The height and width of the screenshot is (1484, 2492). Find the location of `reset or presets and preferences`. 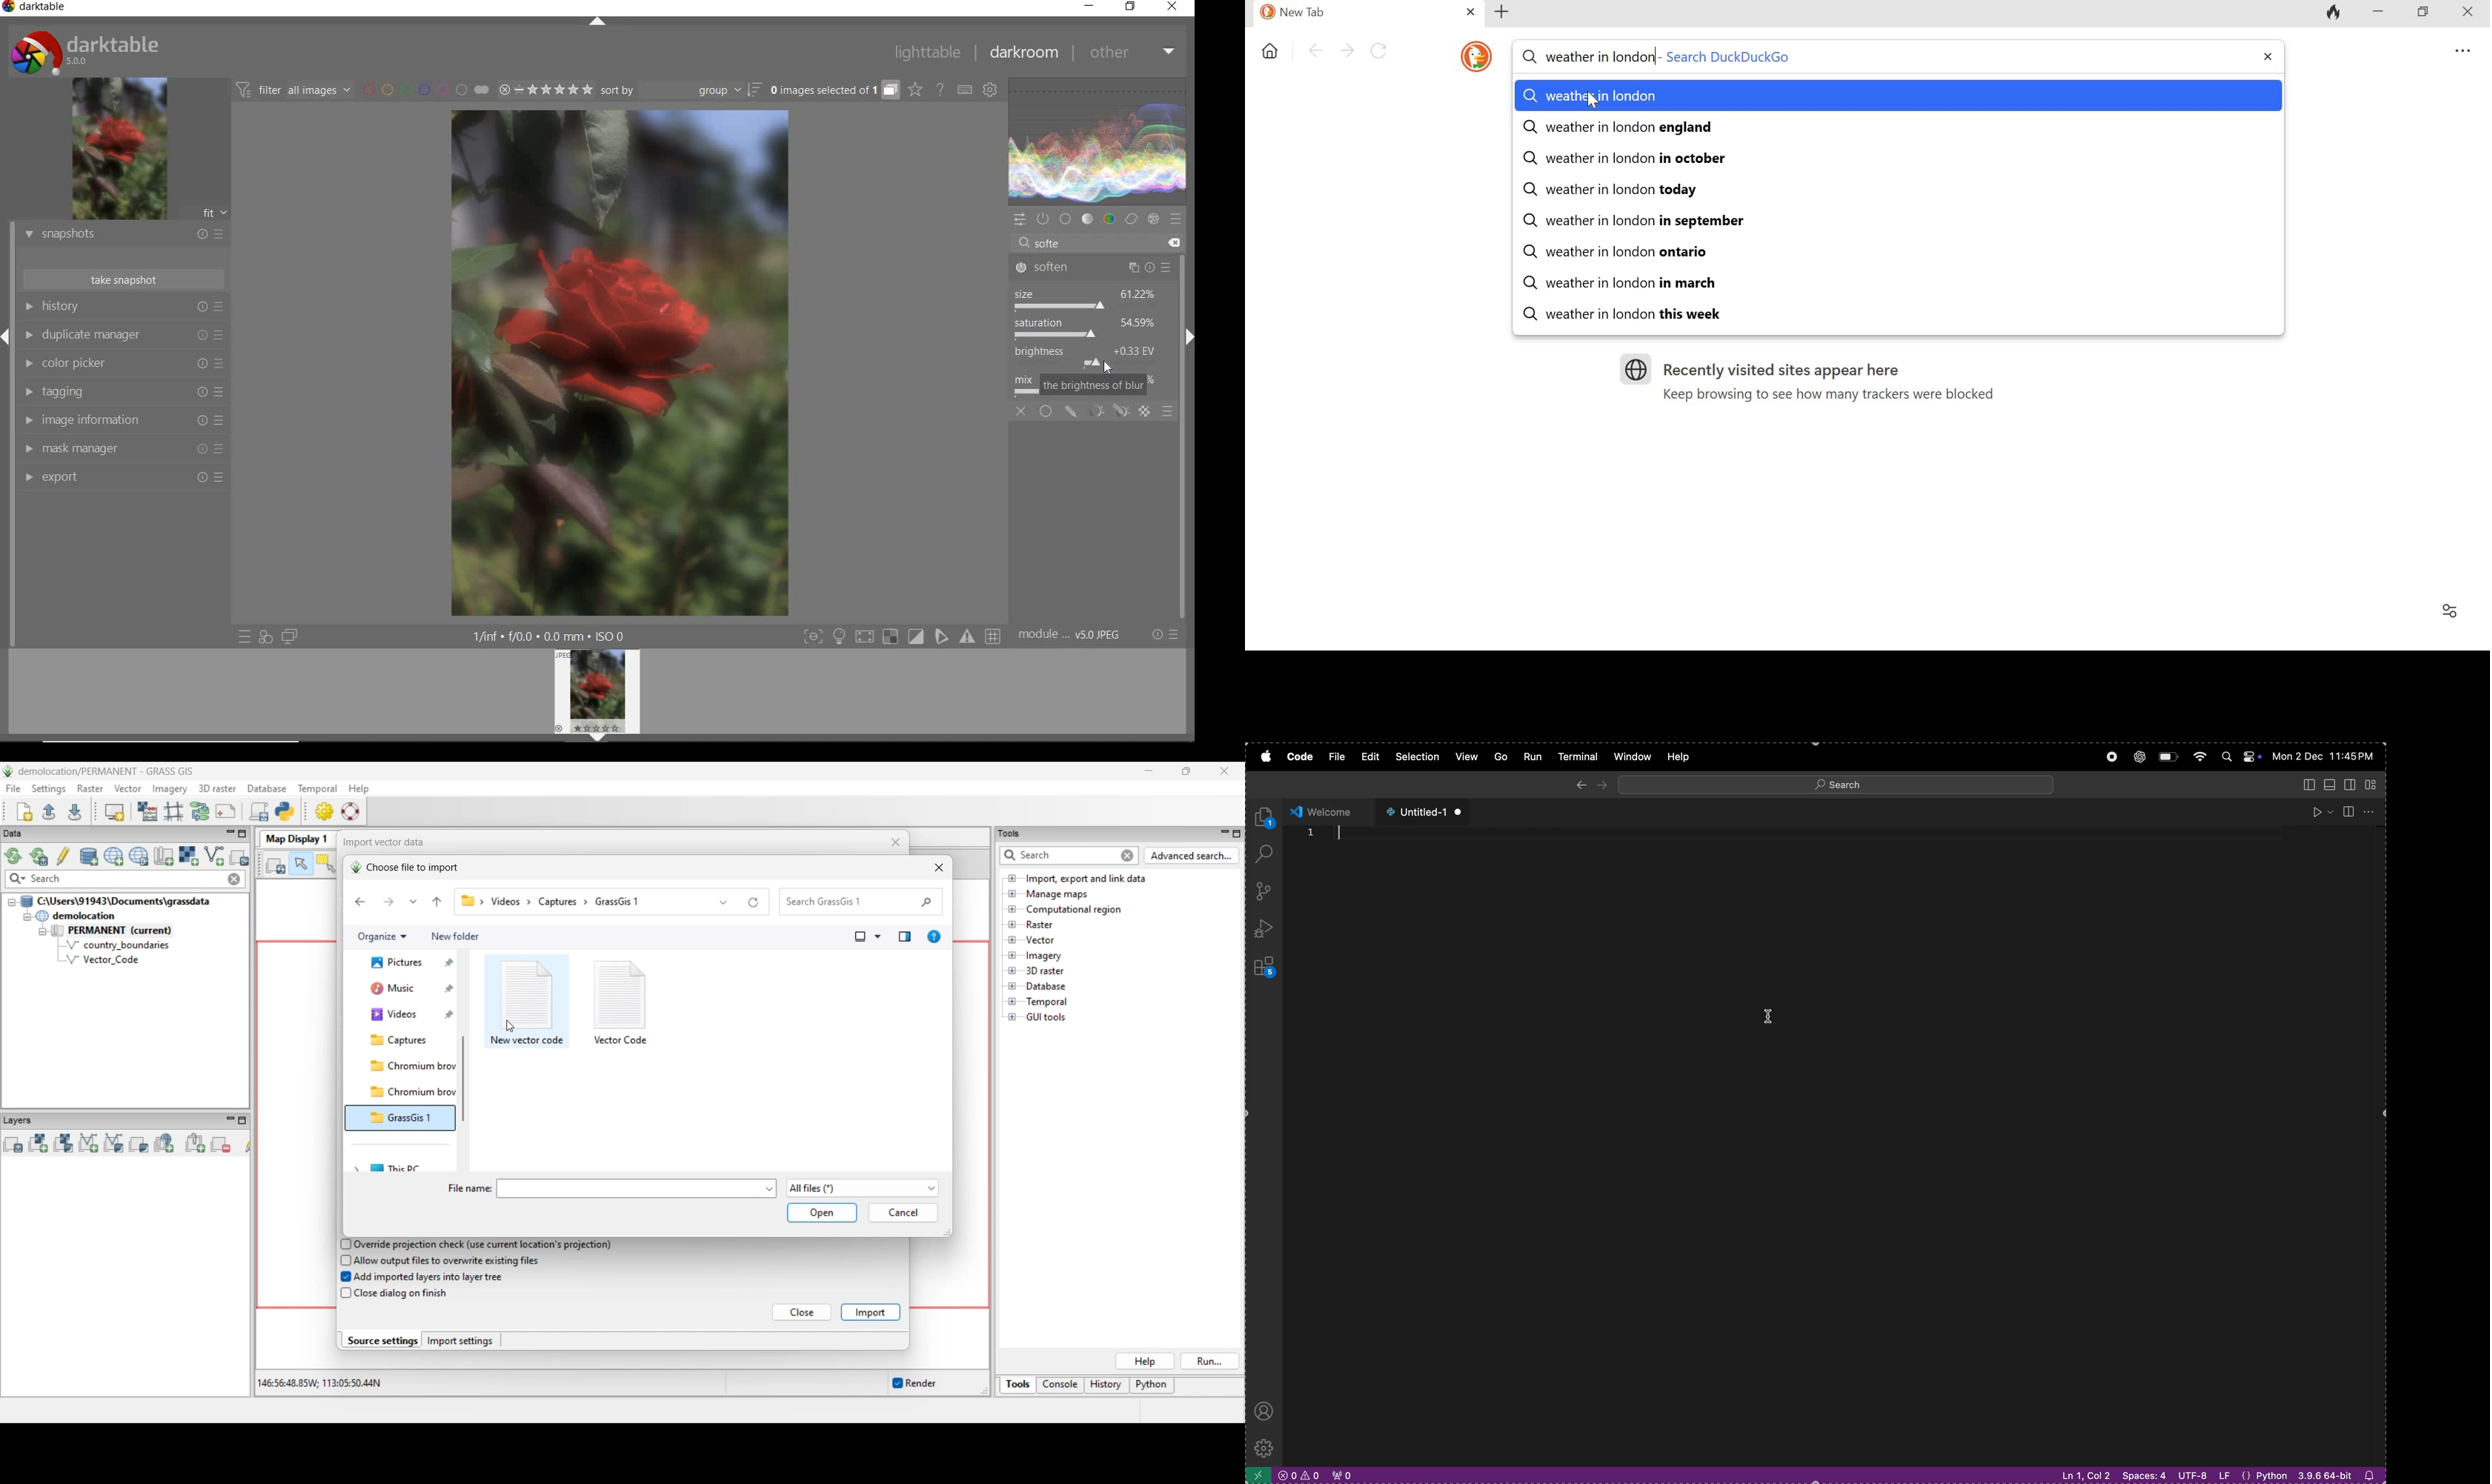

reset or presets and preferences is located at coordinates (1166, 635).